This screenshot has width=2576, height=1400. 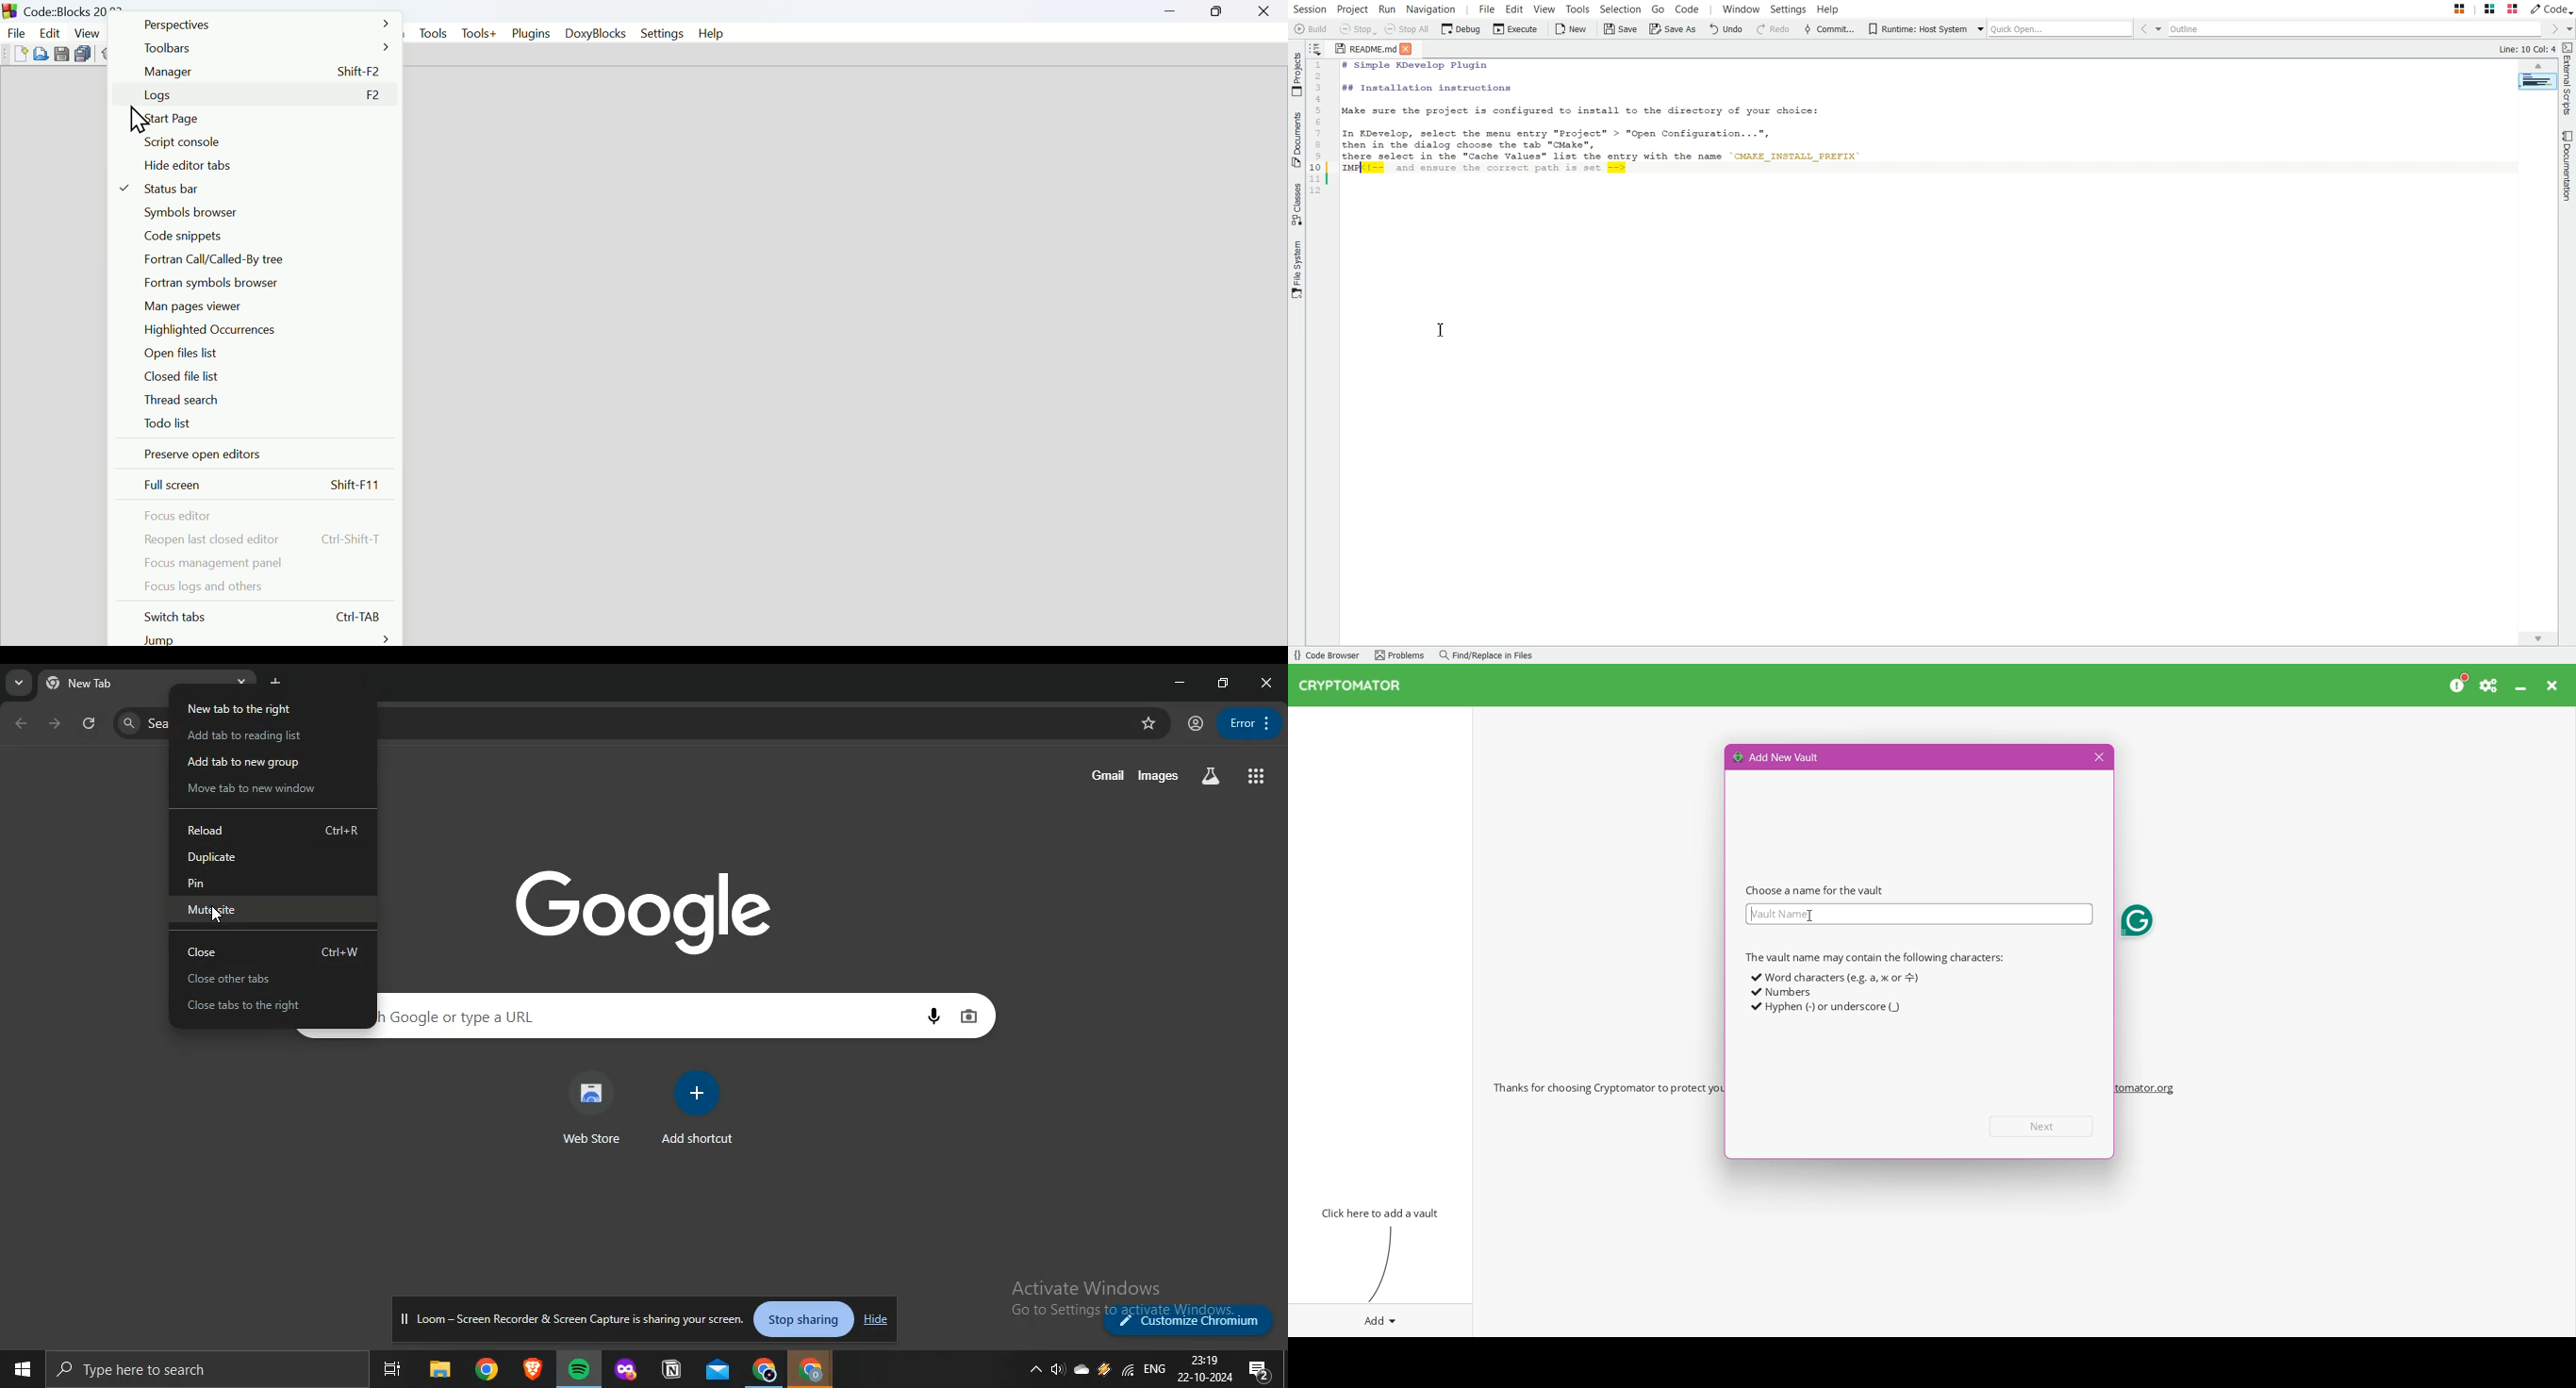 I want to click on notifications, so click(x=1259, y=1370).